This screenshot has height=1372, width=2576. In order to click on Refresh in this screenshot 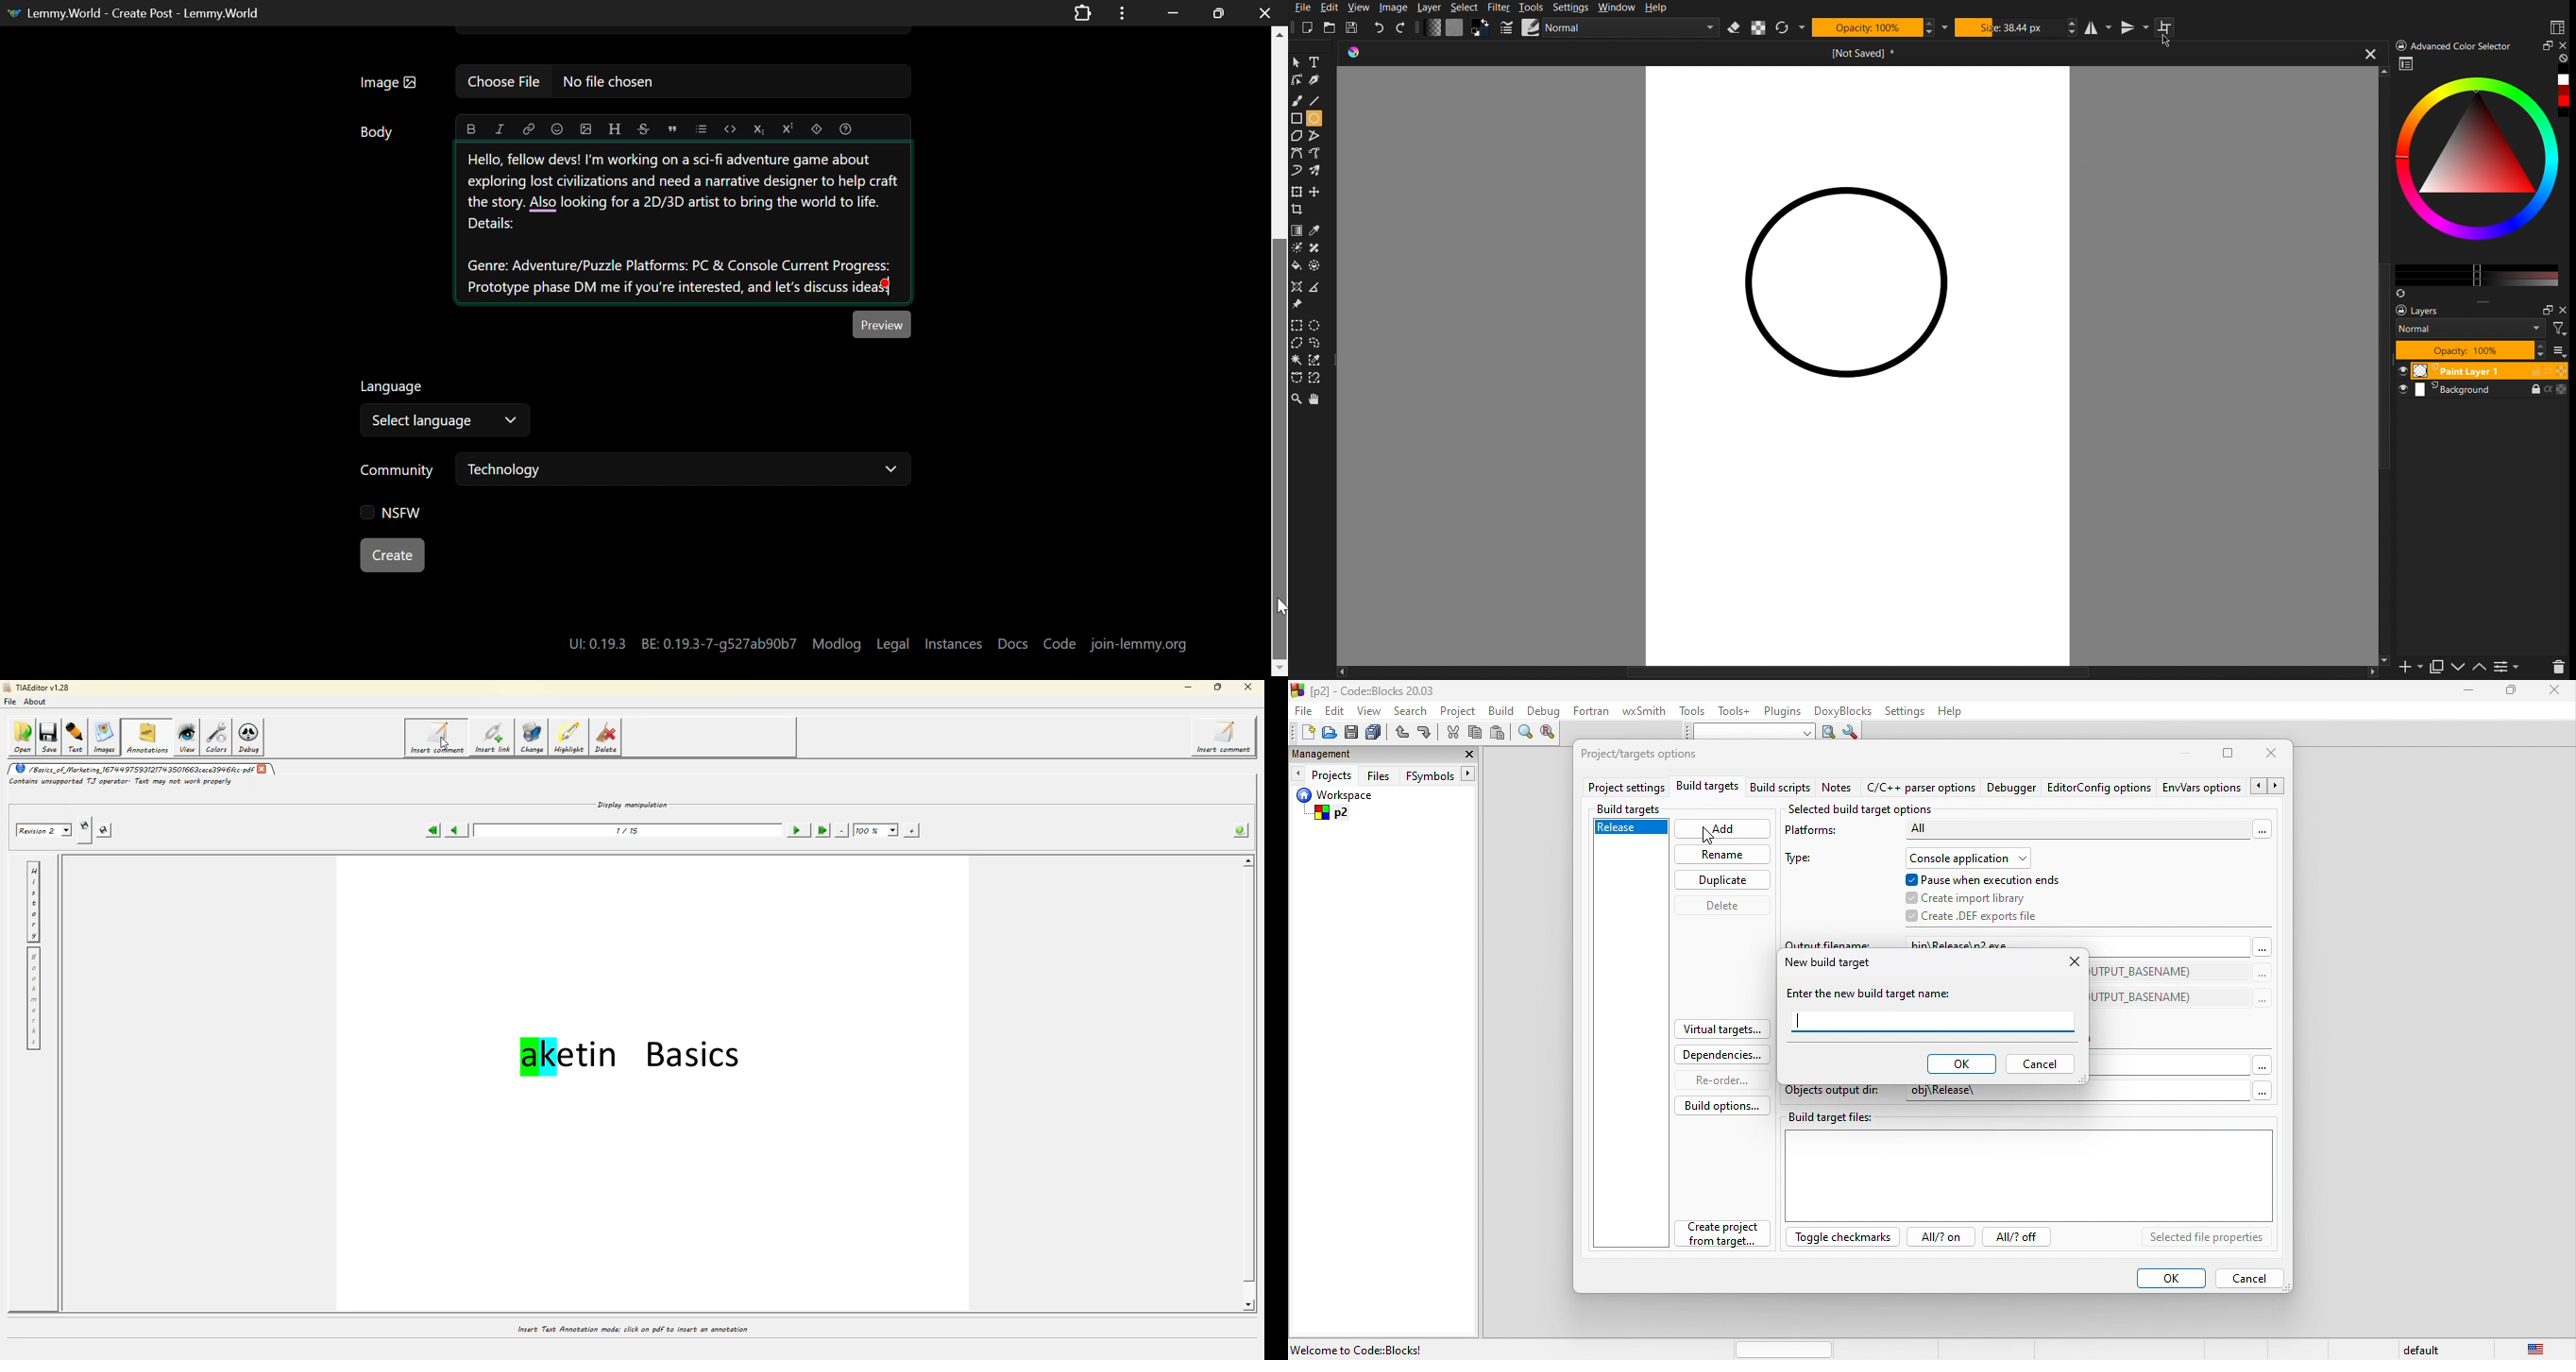, I will do `click(1783, 27)`.